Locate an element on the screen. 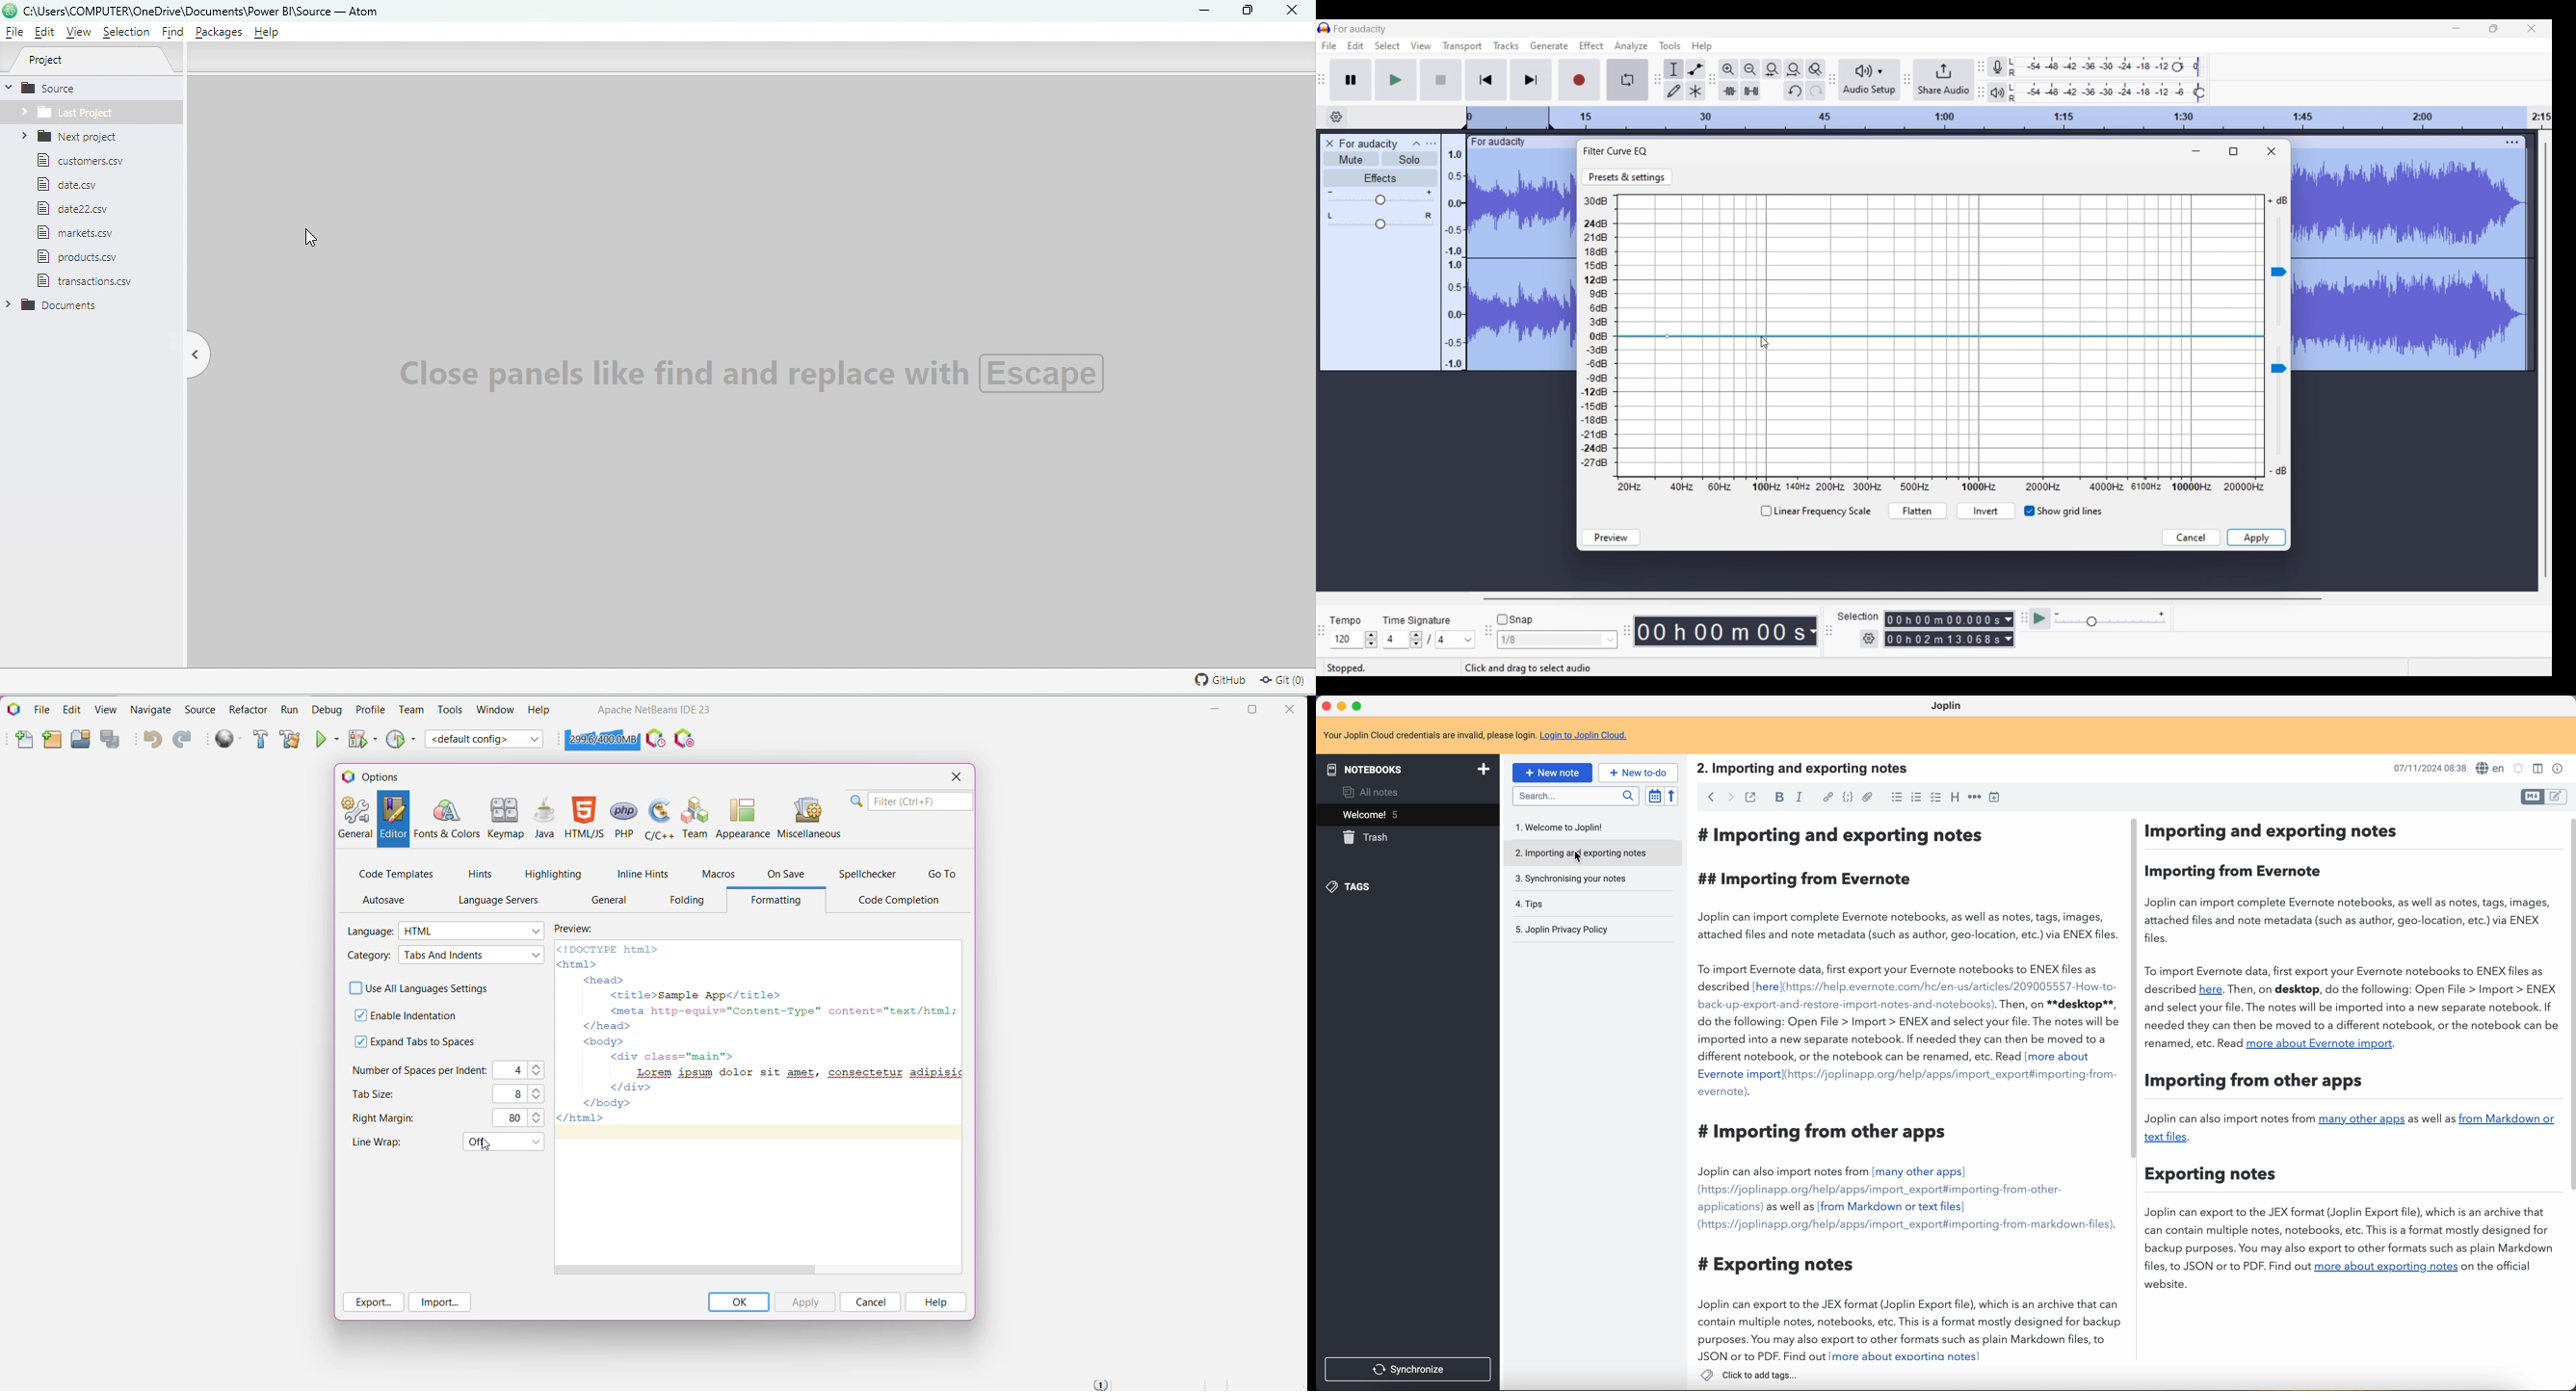 This screenshot has height=1400, width=2576. Solo is located at coordinates (1410, 159).